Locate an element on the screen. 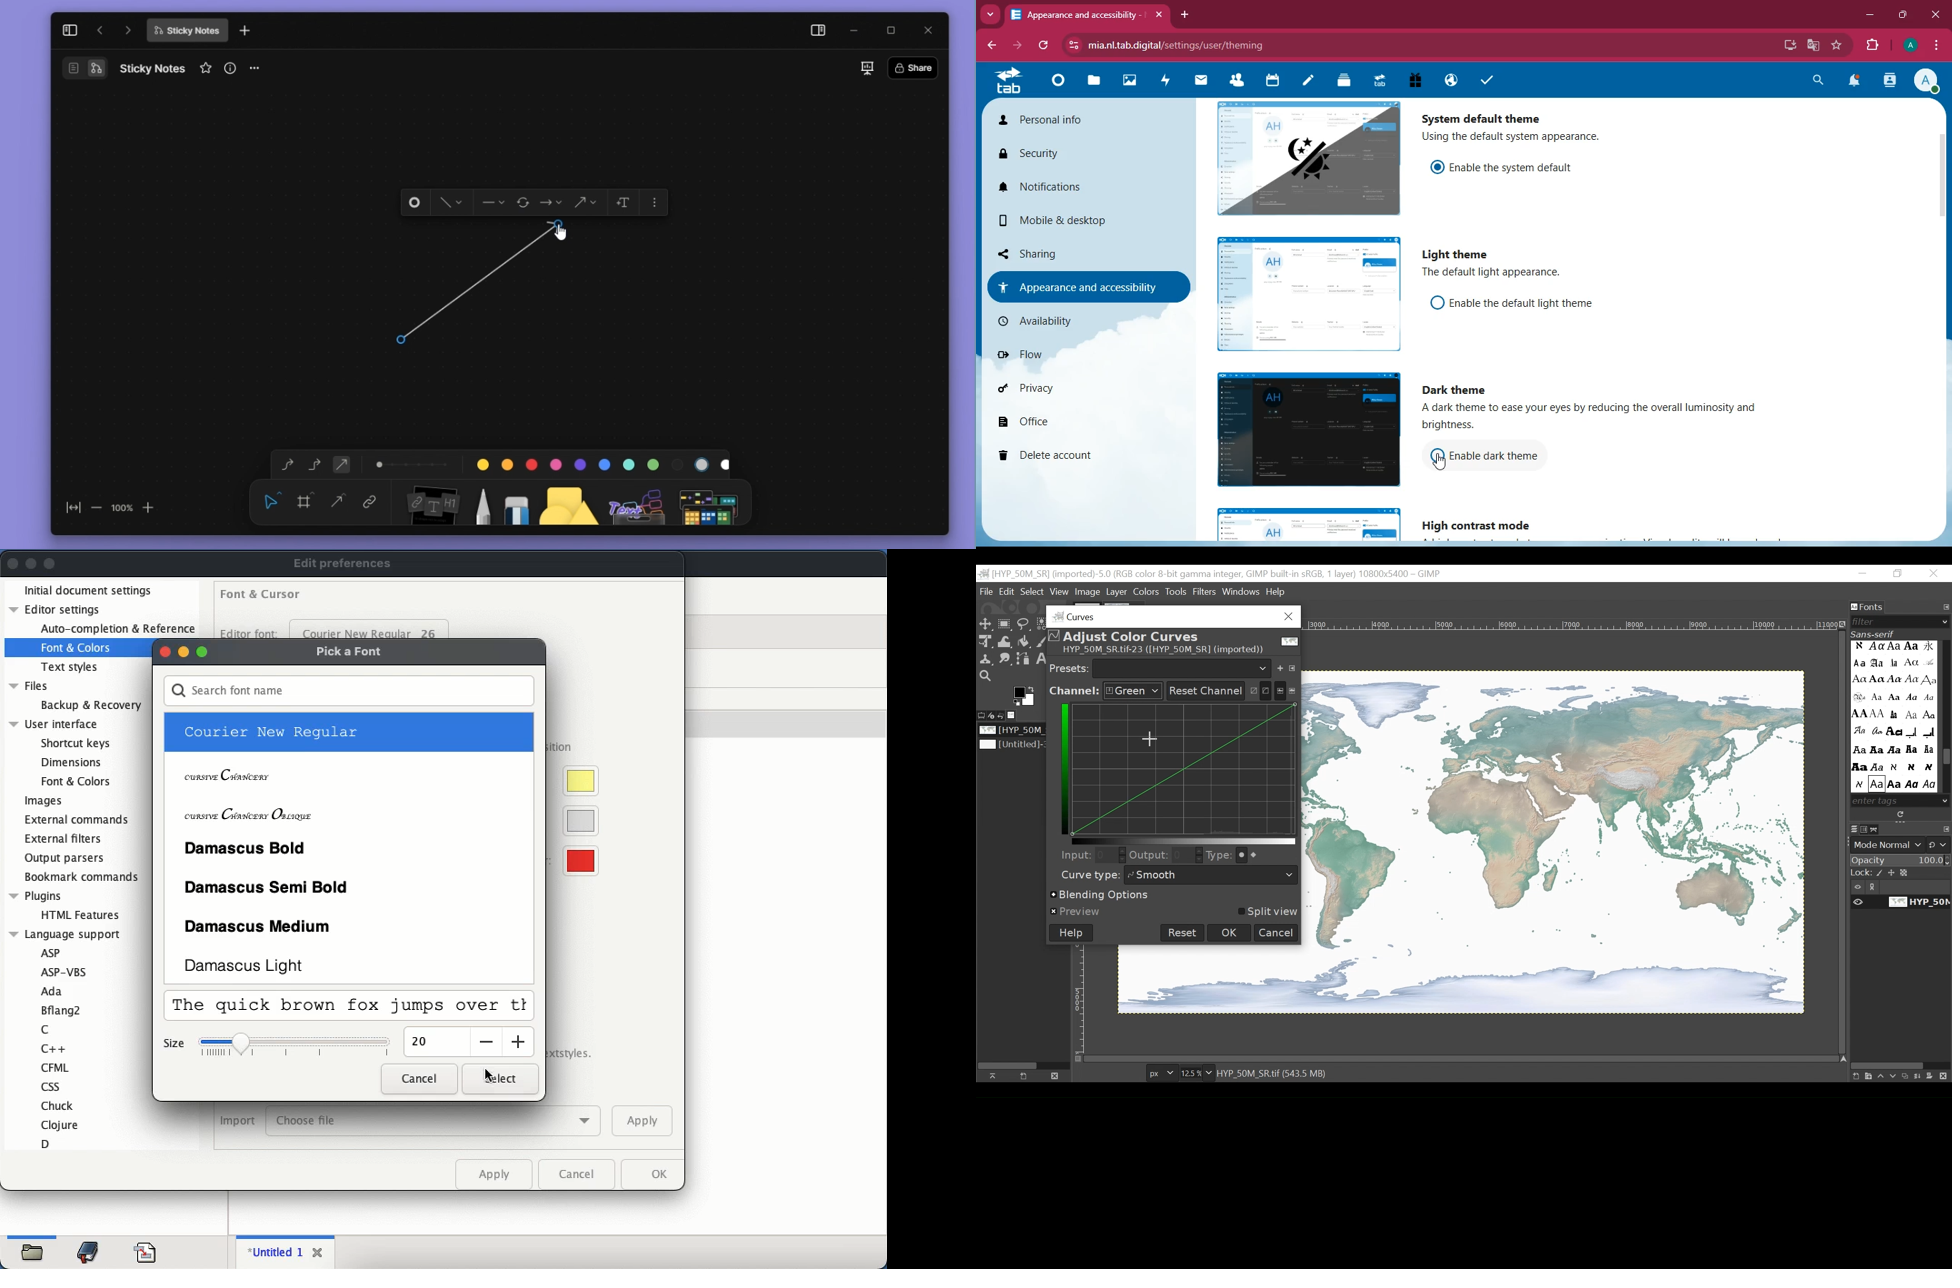 The image size is (1960, 1288). description is located at coordinates (1600, 420).